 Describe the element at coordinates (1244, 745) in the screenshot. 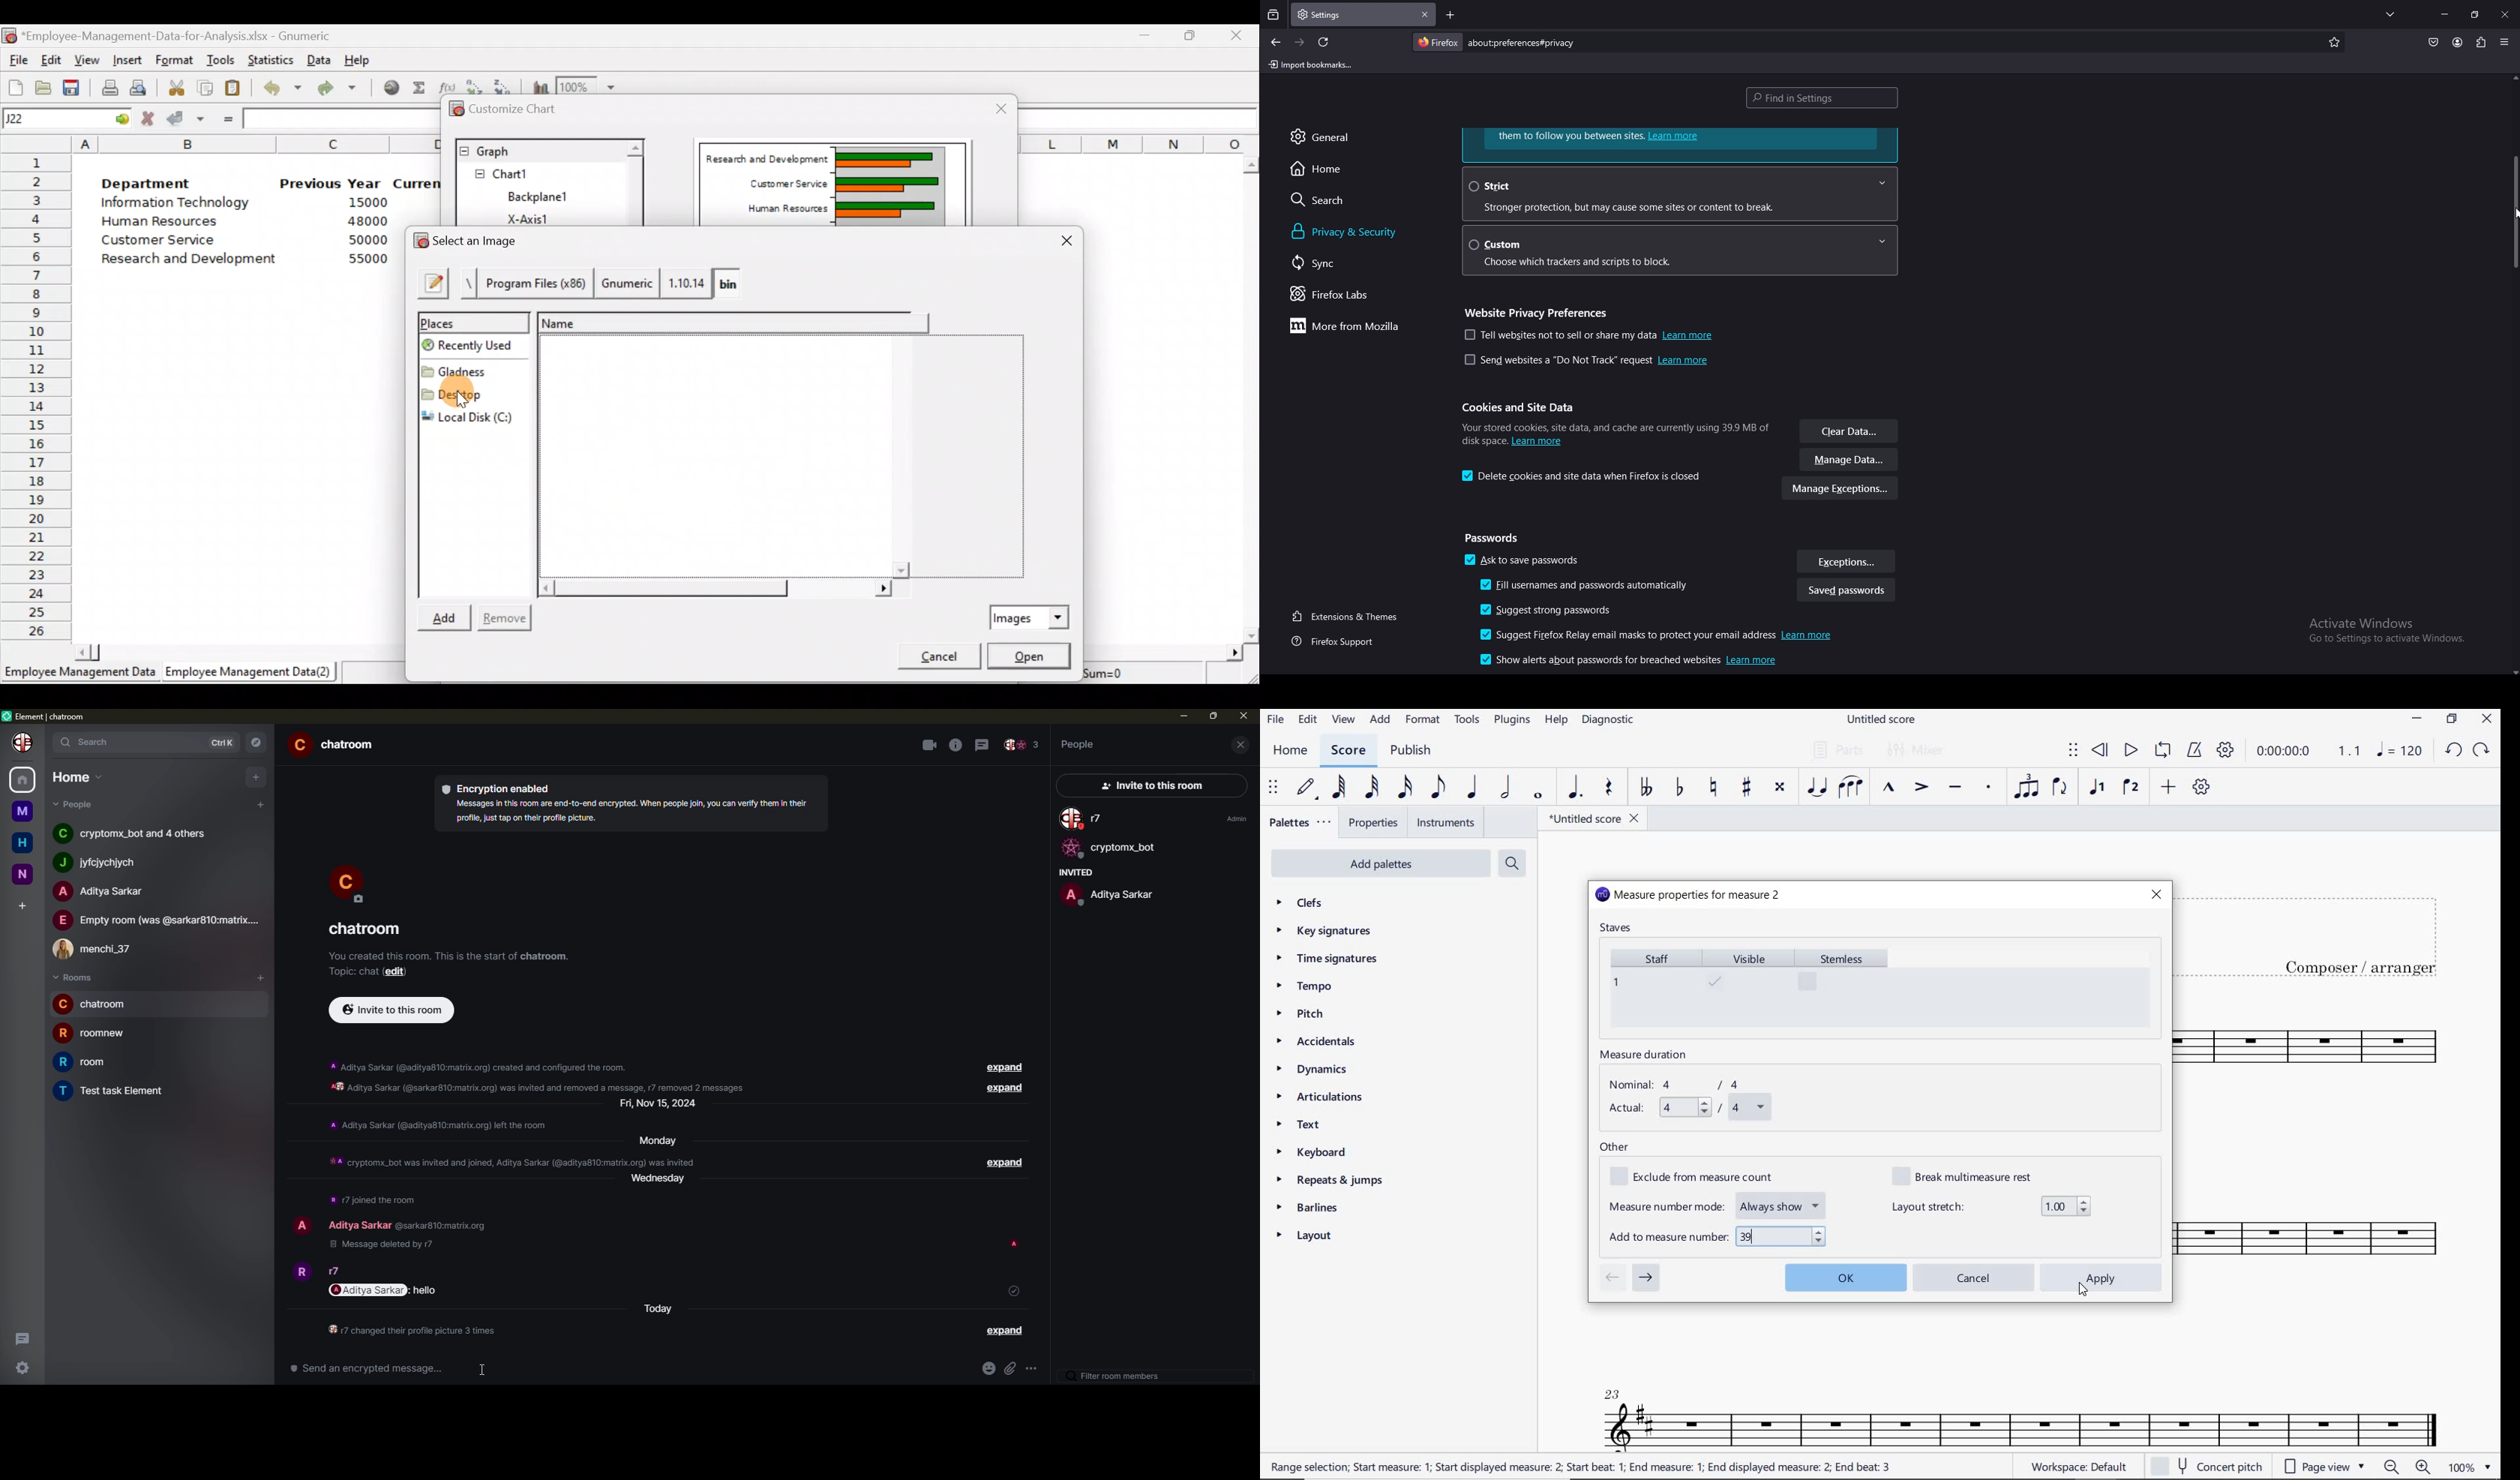

I see `close` at that location.